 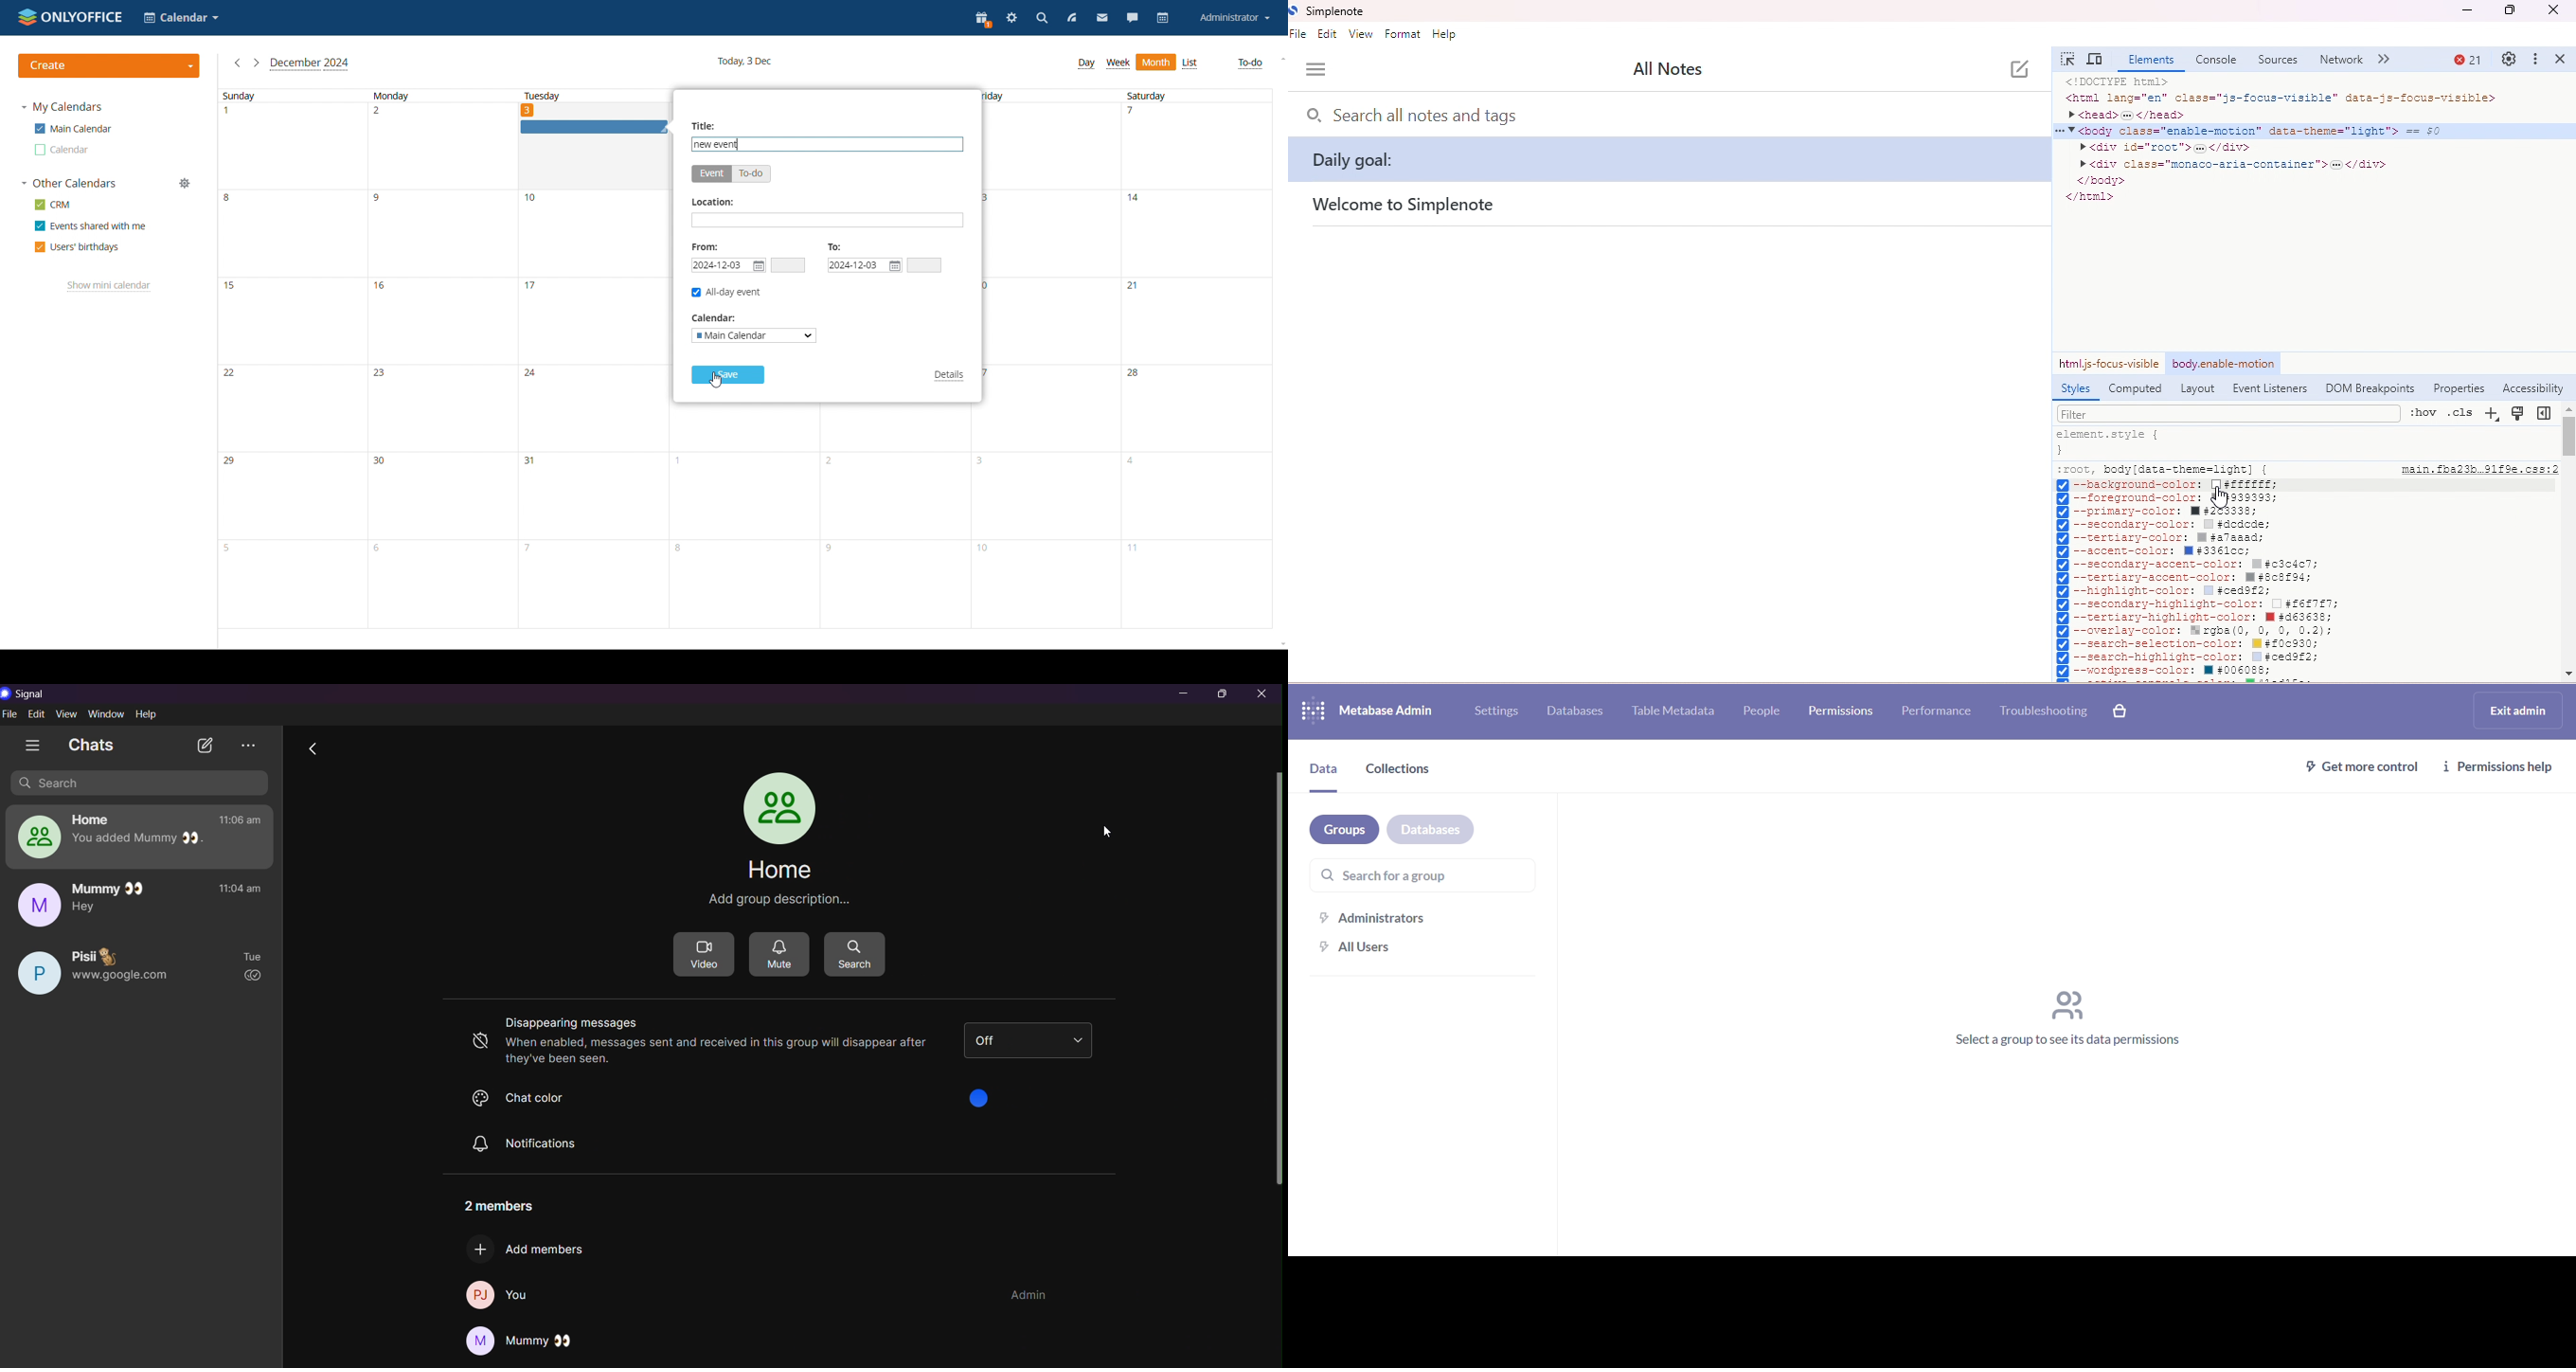 I want to click on sunday, so click(x=290, y=358).